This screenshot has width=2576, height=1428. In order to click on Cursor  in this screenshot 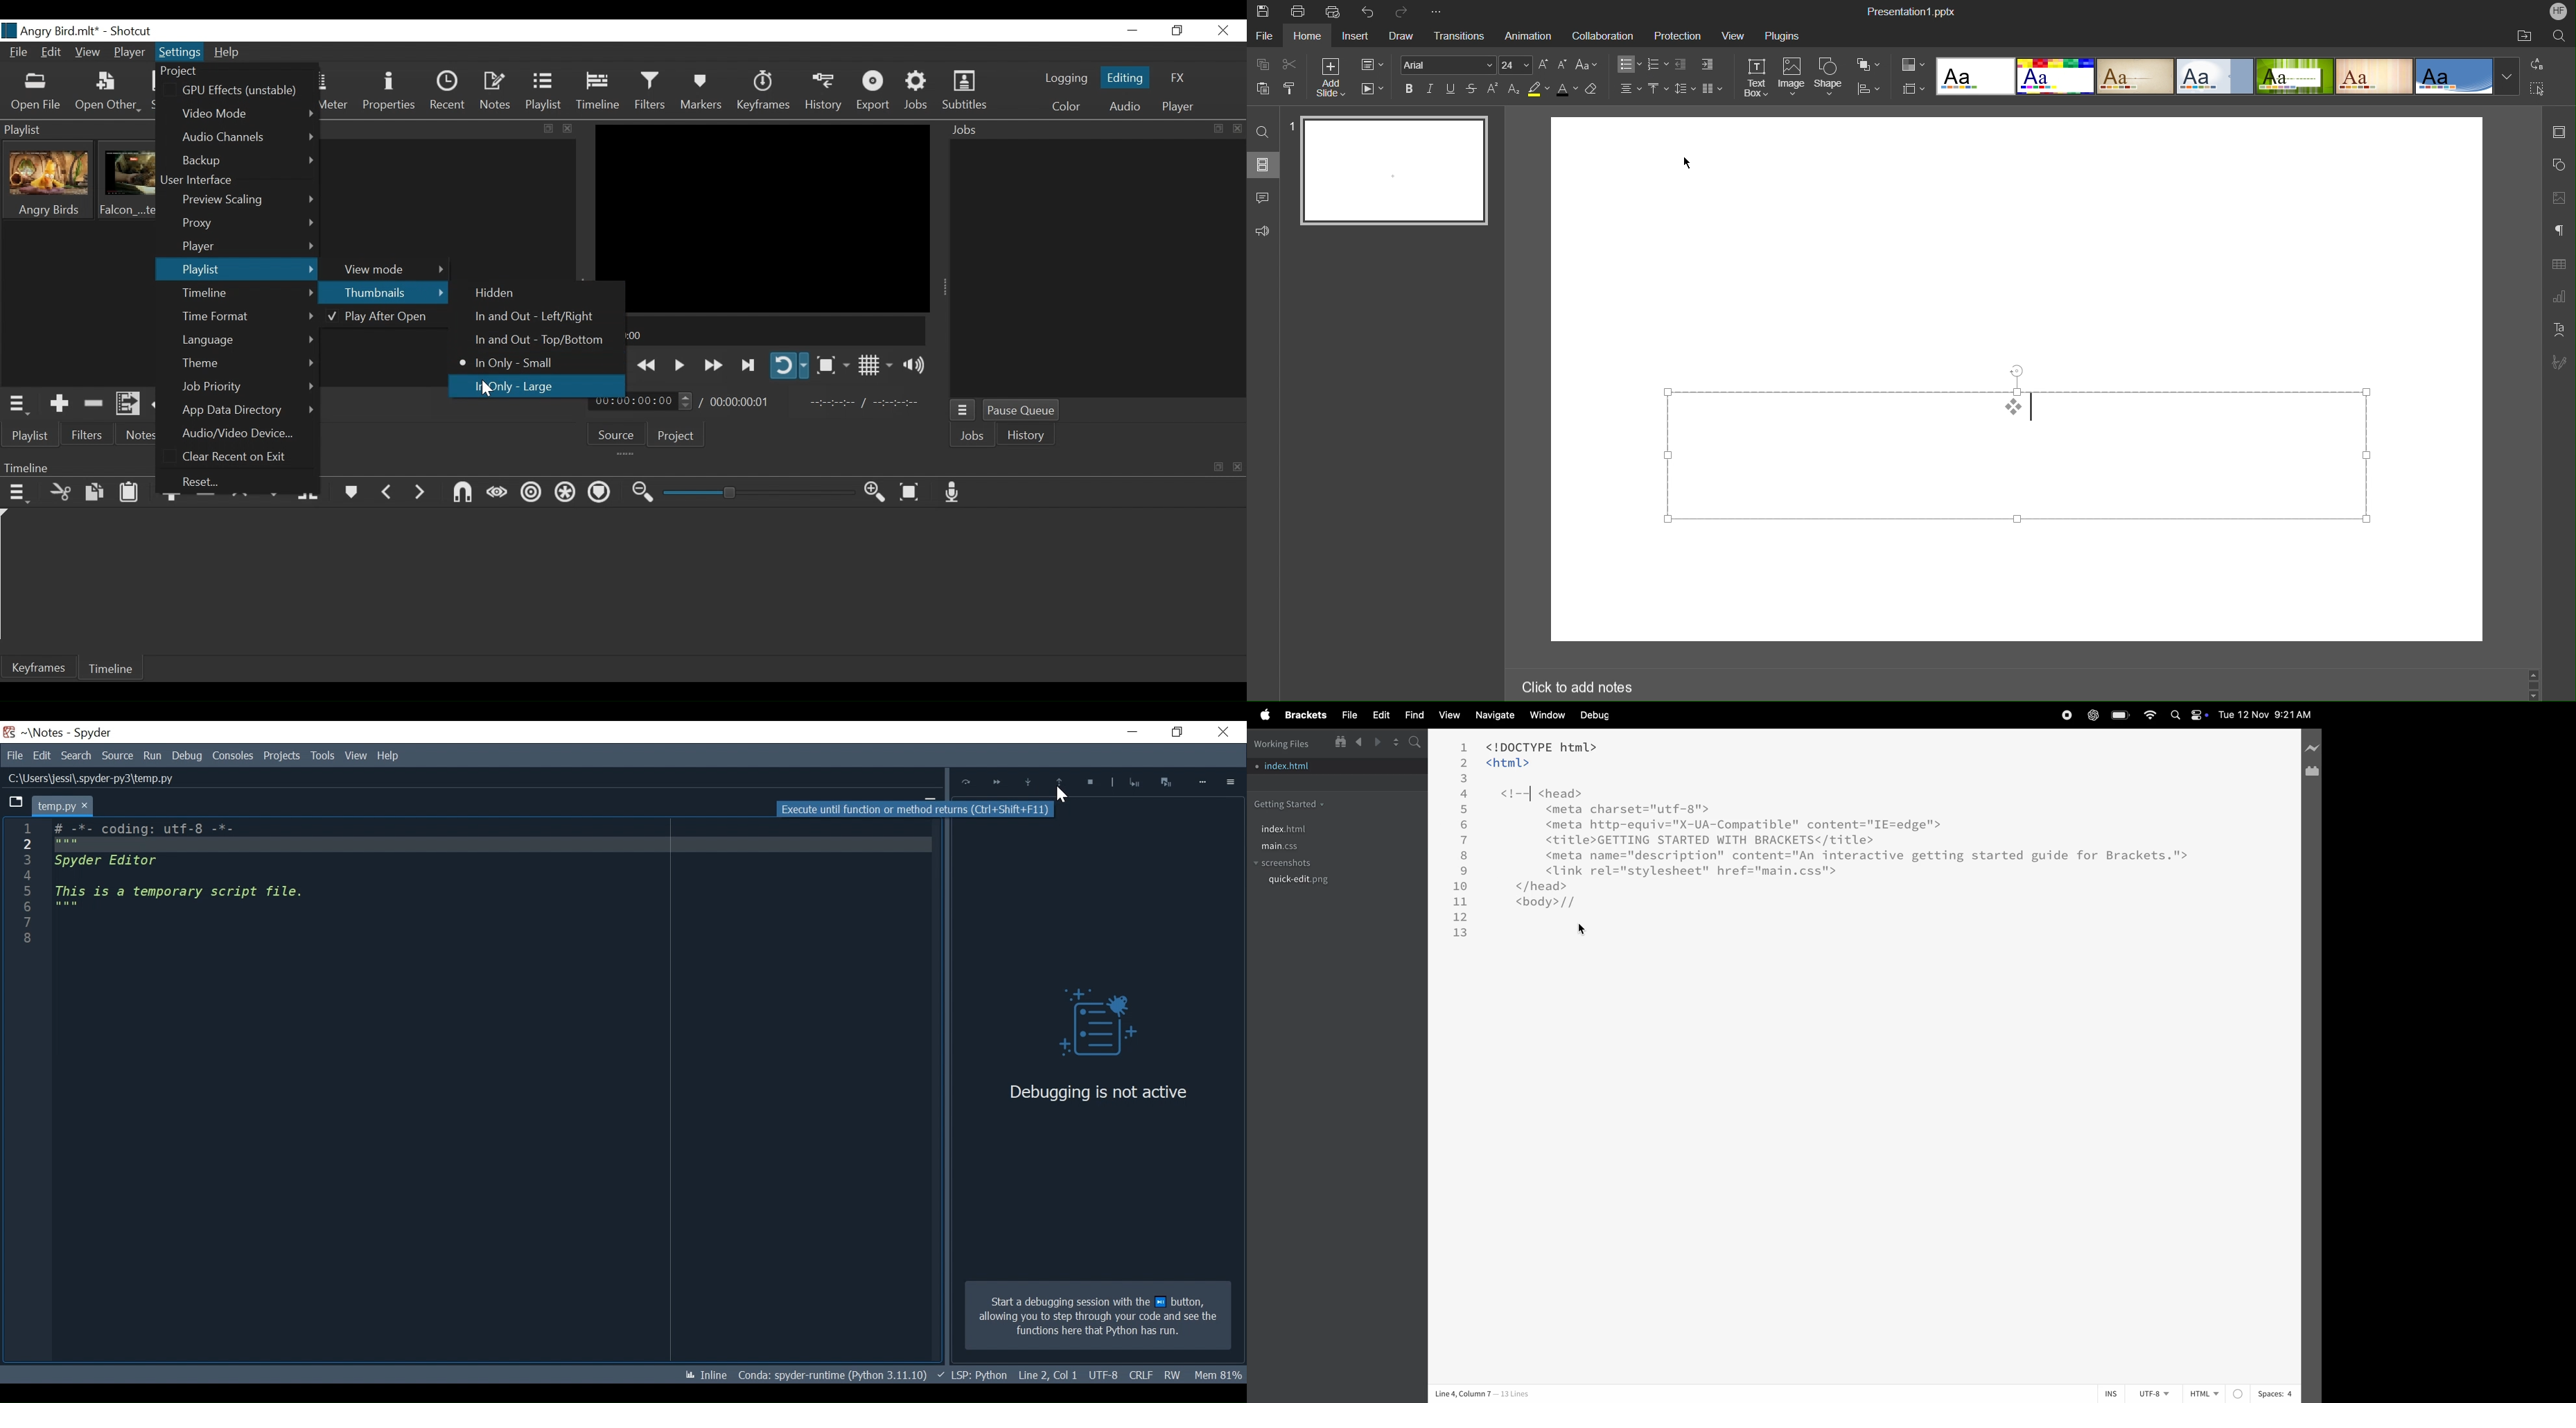, I will do `click(1060, 796)`.